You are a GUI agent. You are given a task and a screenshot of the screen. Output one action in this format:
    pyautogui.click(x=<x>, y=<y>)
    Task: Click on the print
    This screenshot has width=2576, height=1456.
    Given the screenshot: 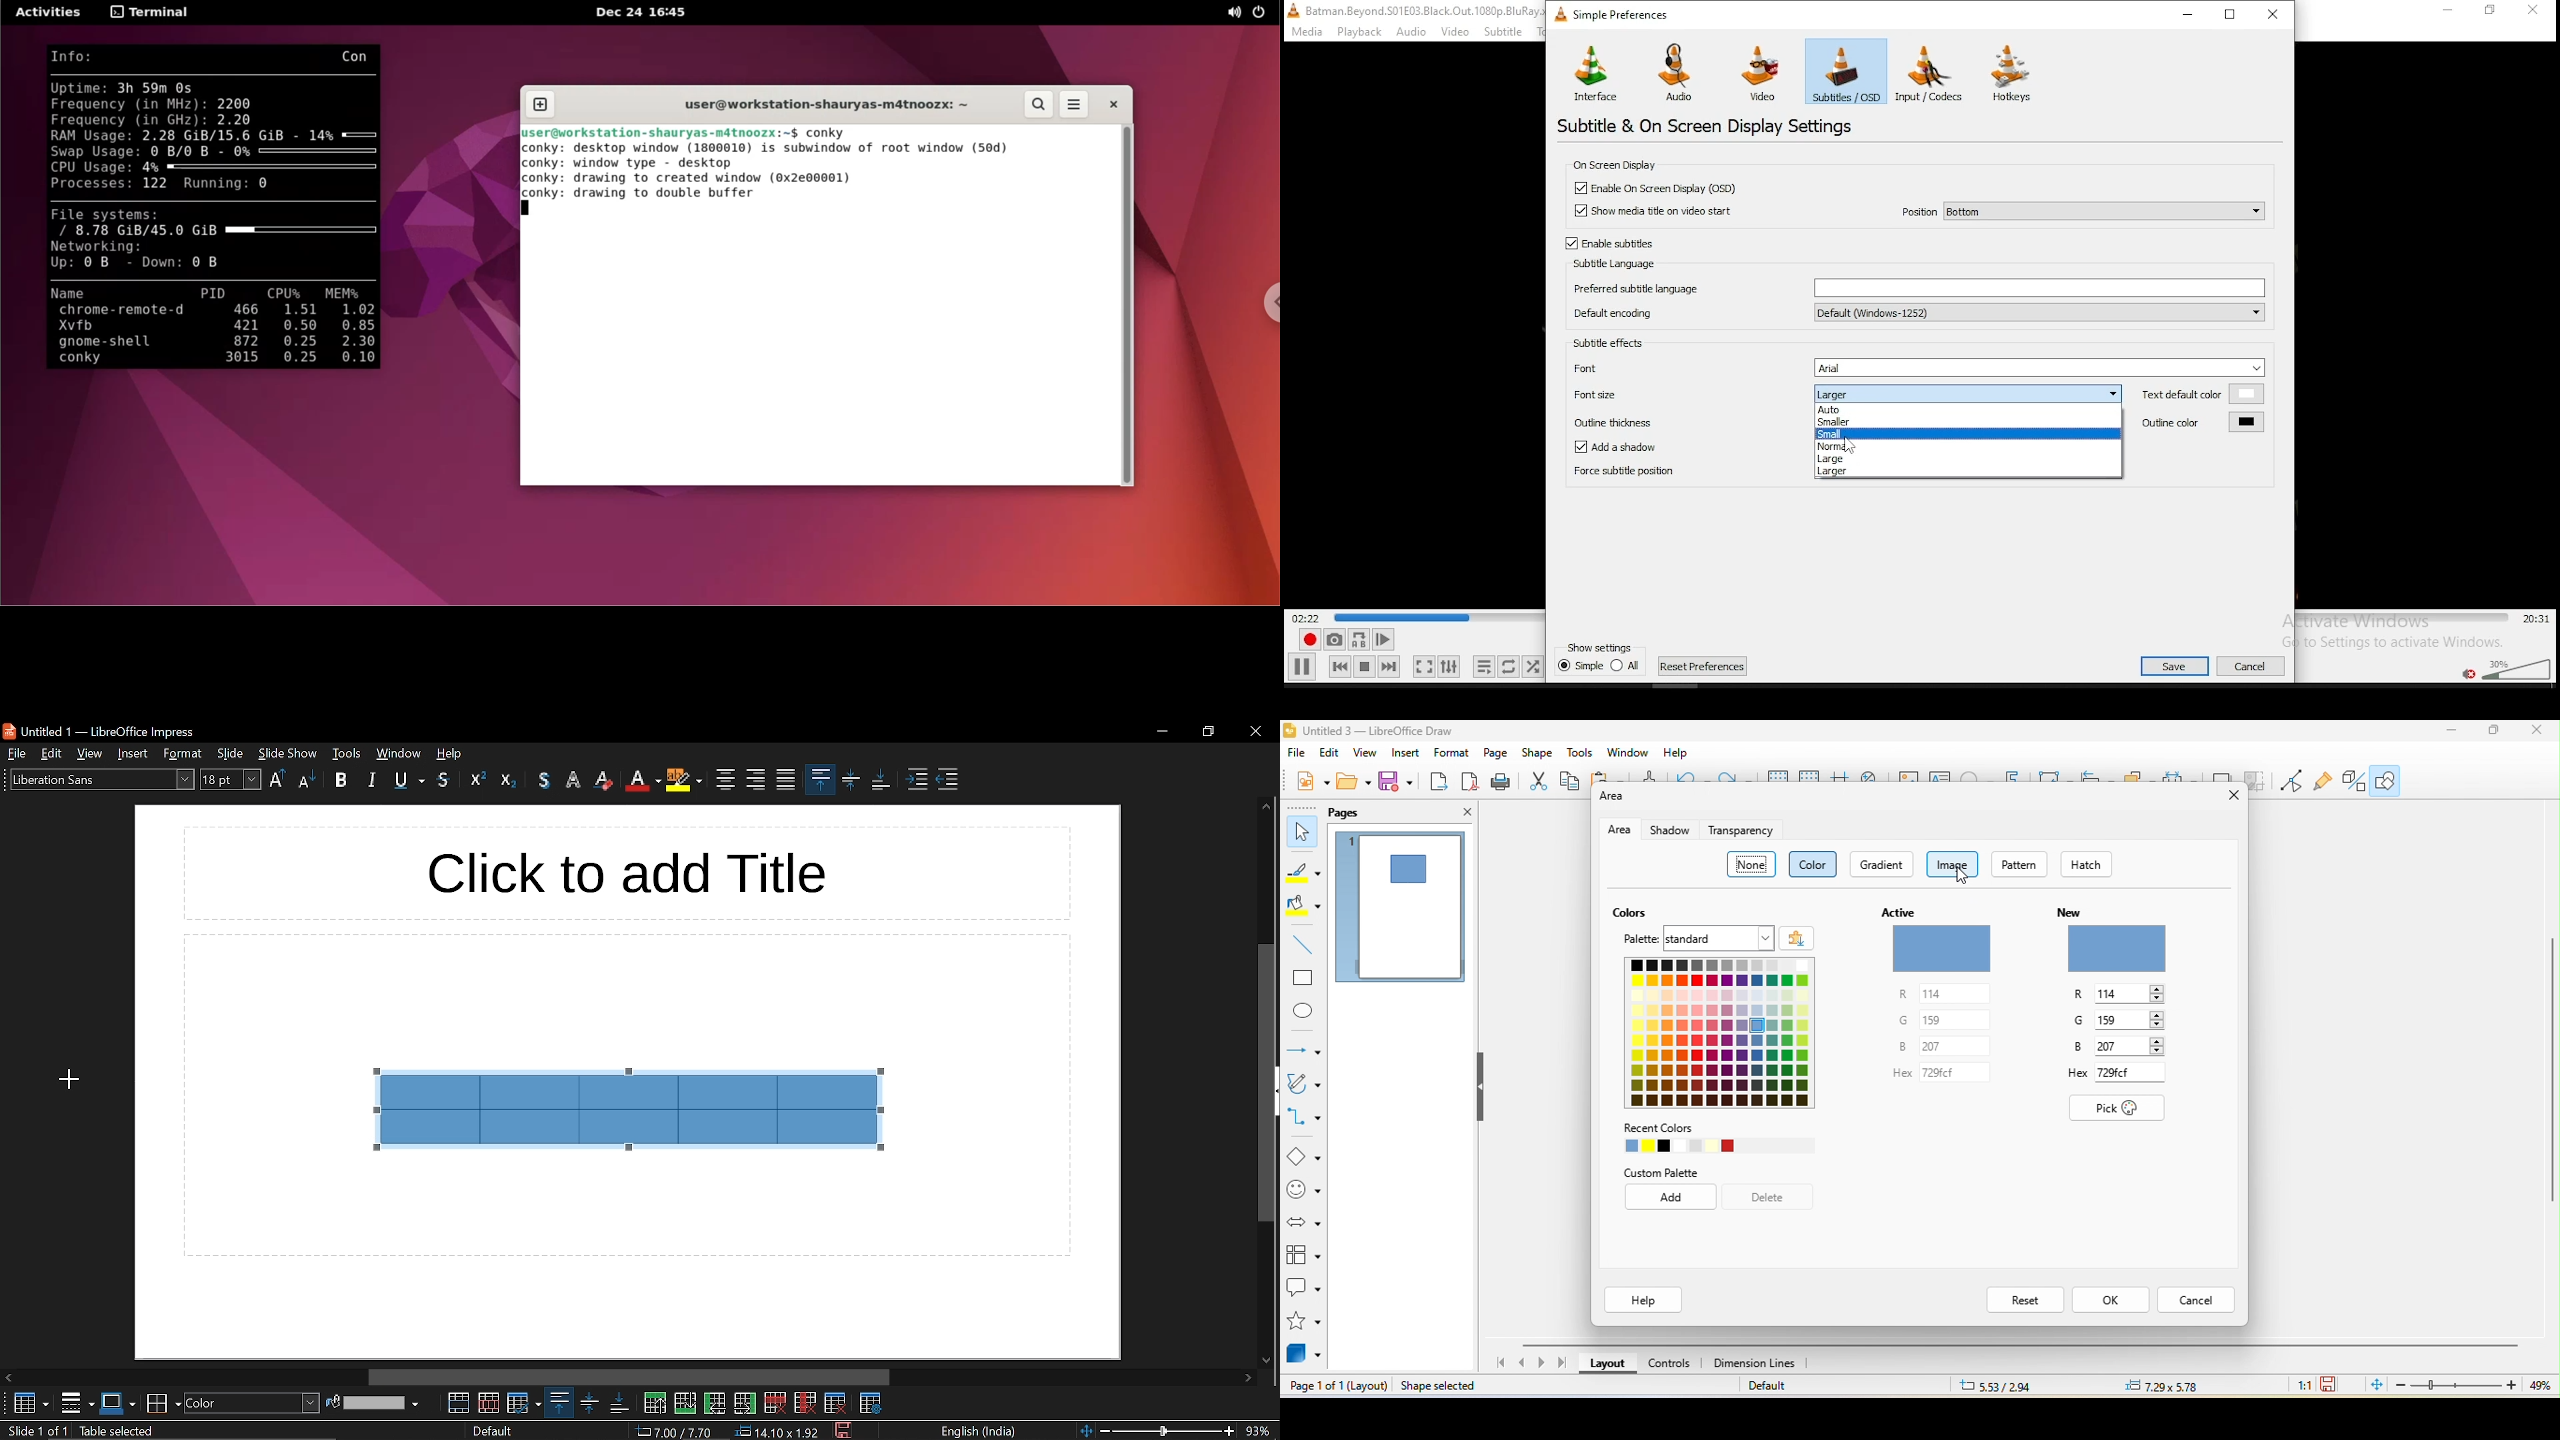 What is the action you would take?
    pyautogui.click(x=1505, y=784)
    